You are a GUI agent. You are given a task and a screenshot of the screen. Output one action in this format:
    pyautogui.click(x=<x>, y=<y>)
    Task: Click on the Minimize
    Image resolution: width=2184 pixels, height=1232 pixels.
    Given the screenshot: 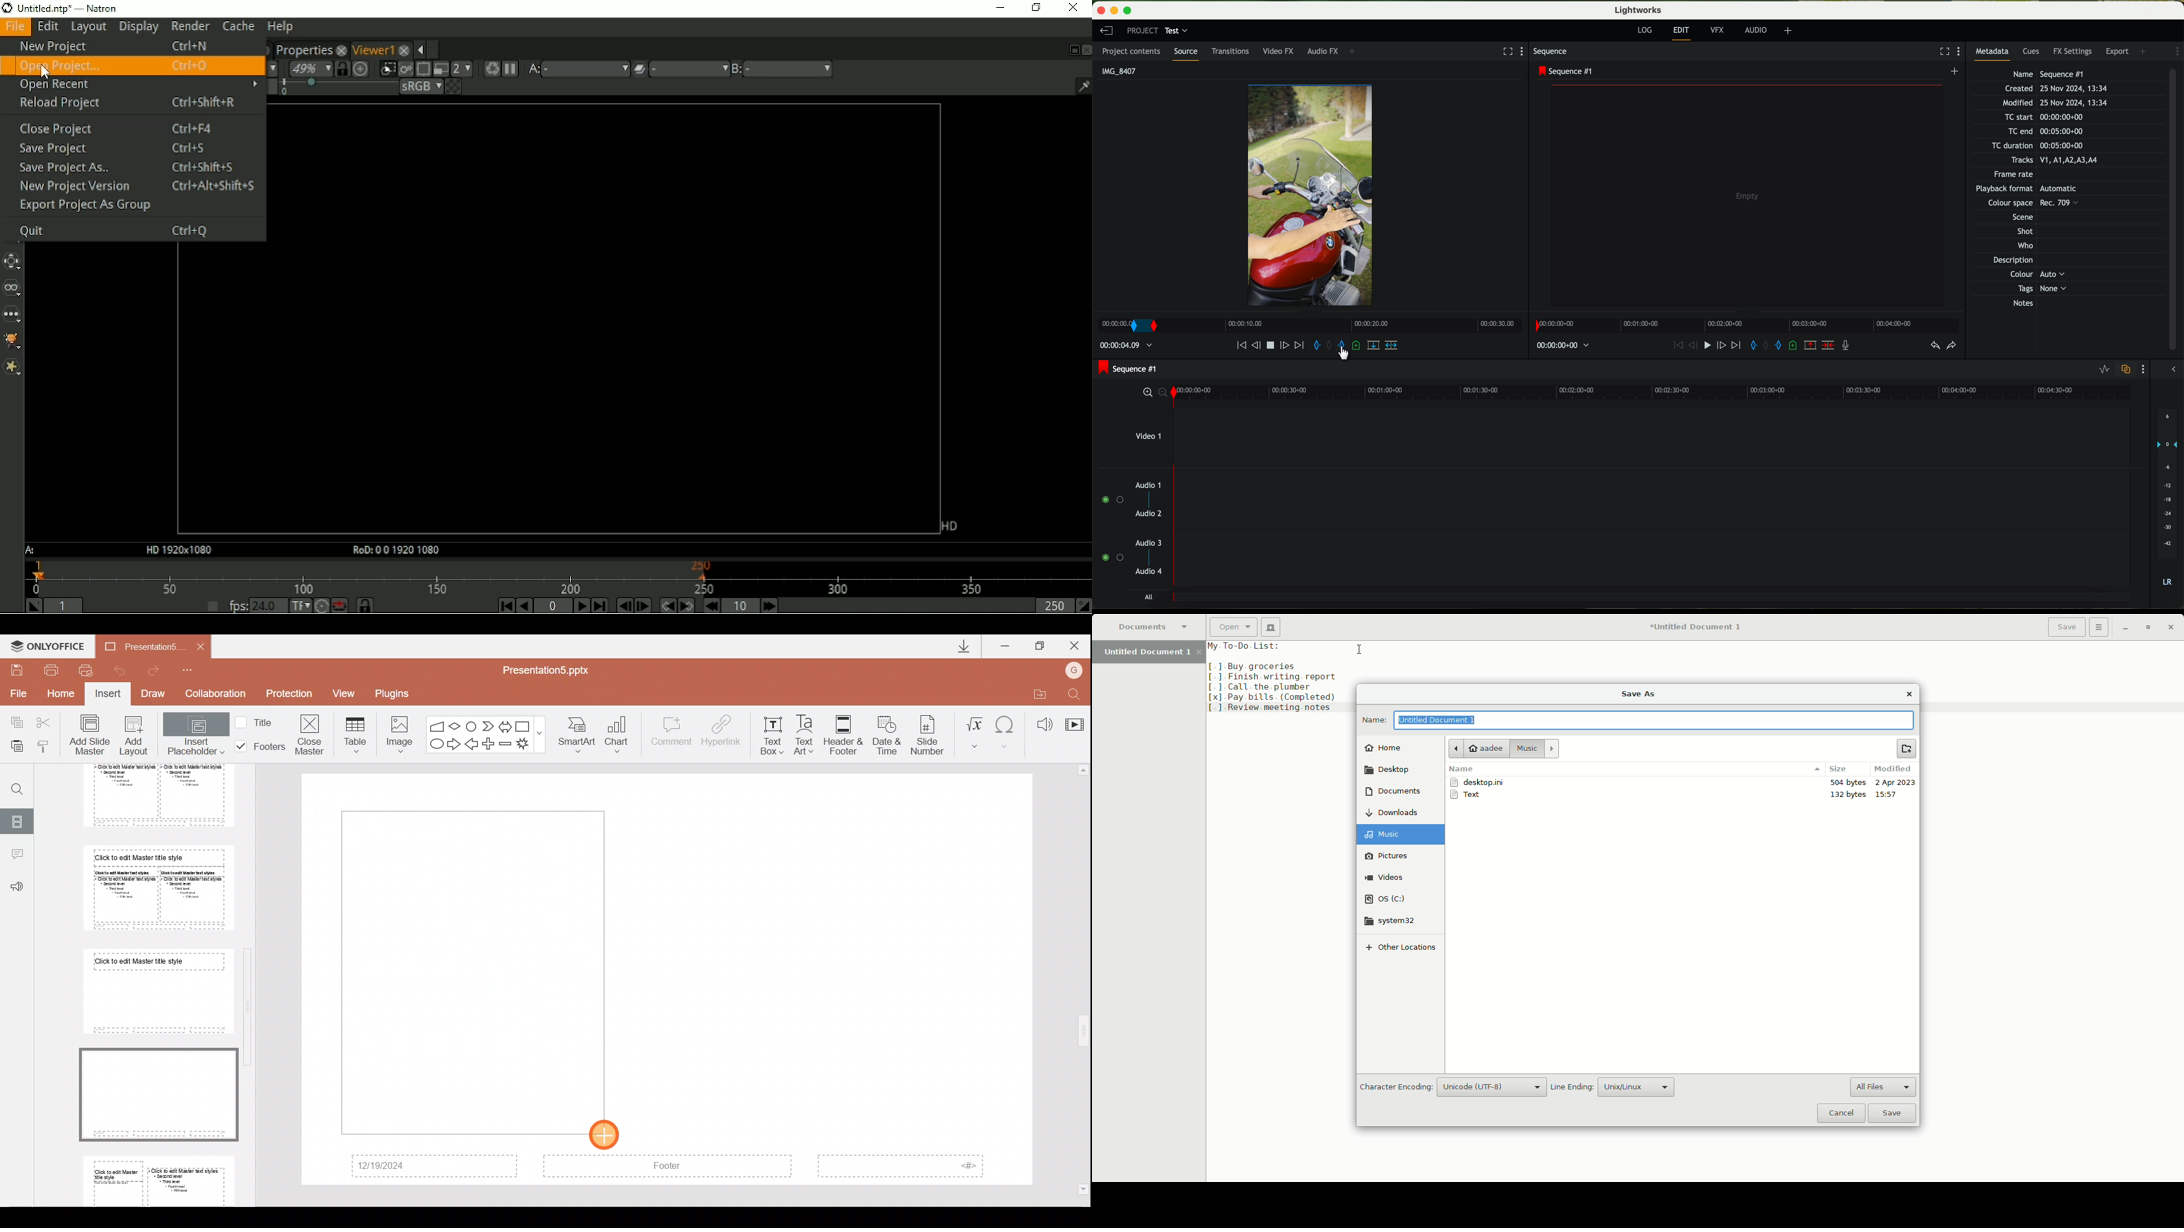 What is the action you would take?
    pyautogui.click(x=2126, y=628)
    